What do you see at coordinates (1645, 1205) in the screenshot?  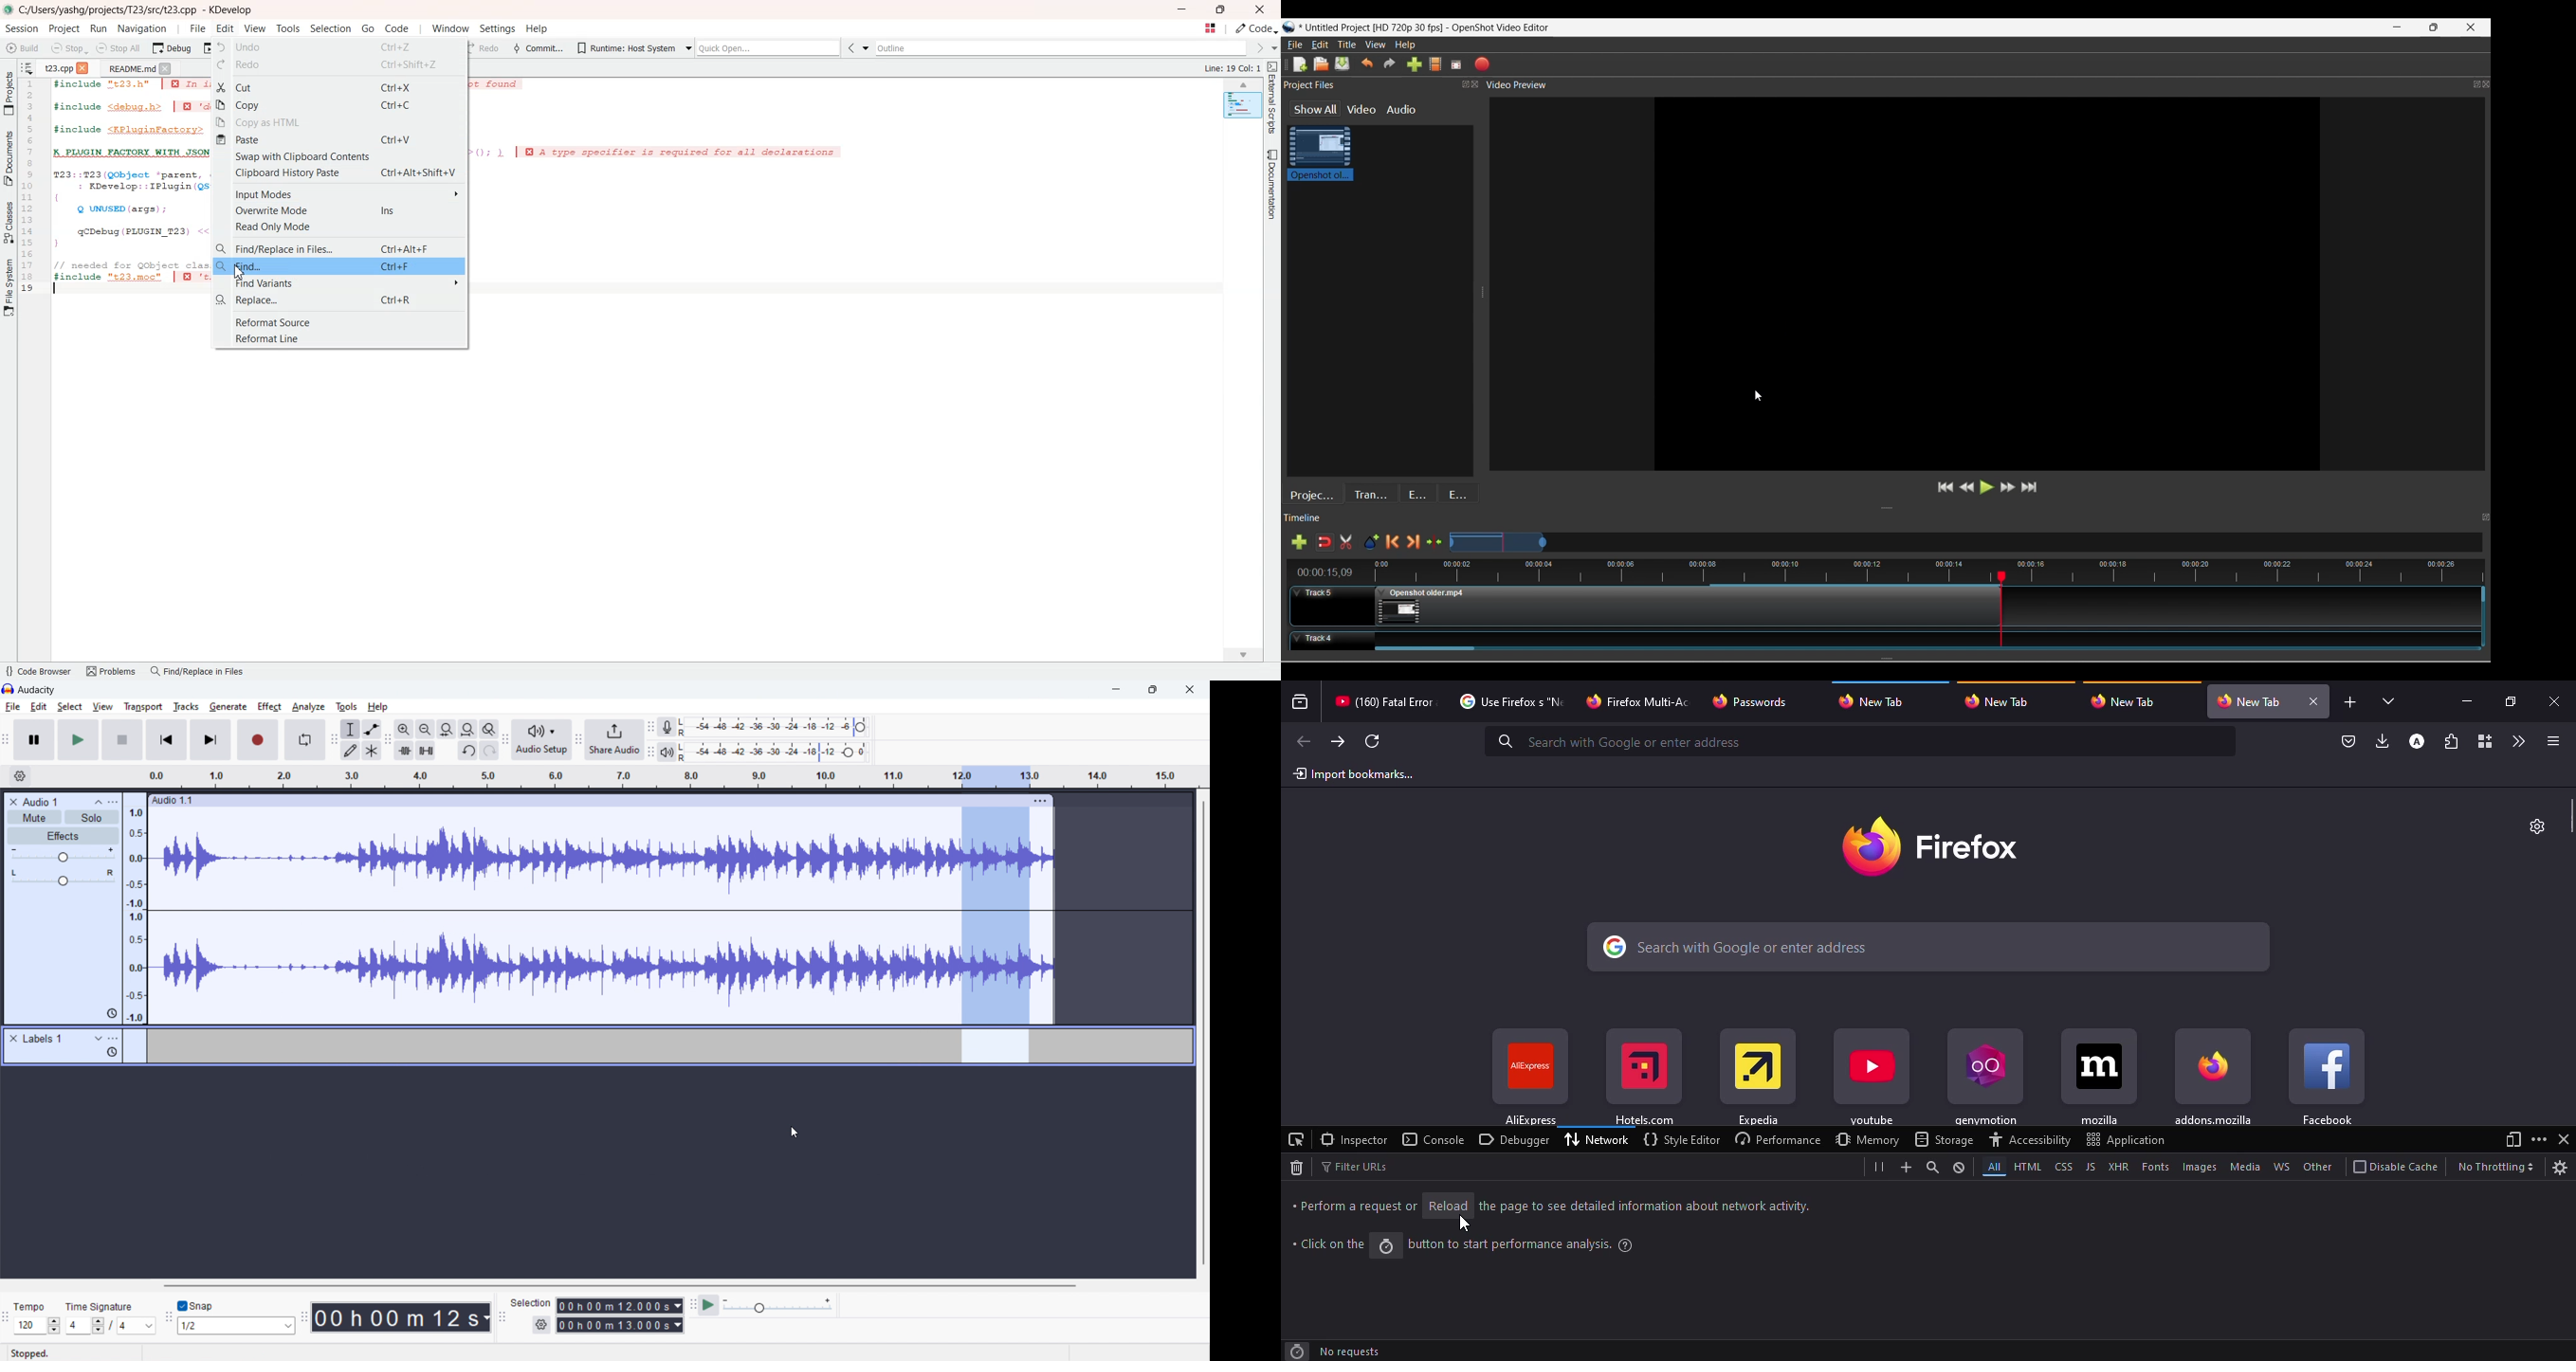 I see `info` at bounding box center [1645, 1205].